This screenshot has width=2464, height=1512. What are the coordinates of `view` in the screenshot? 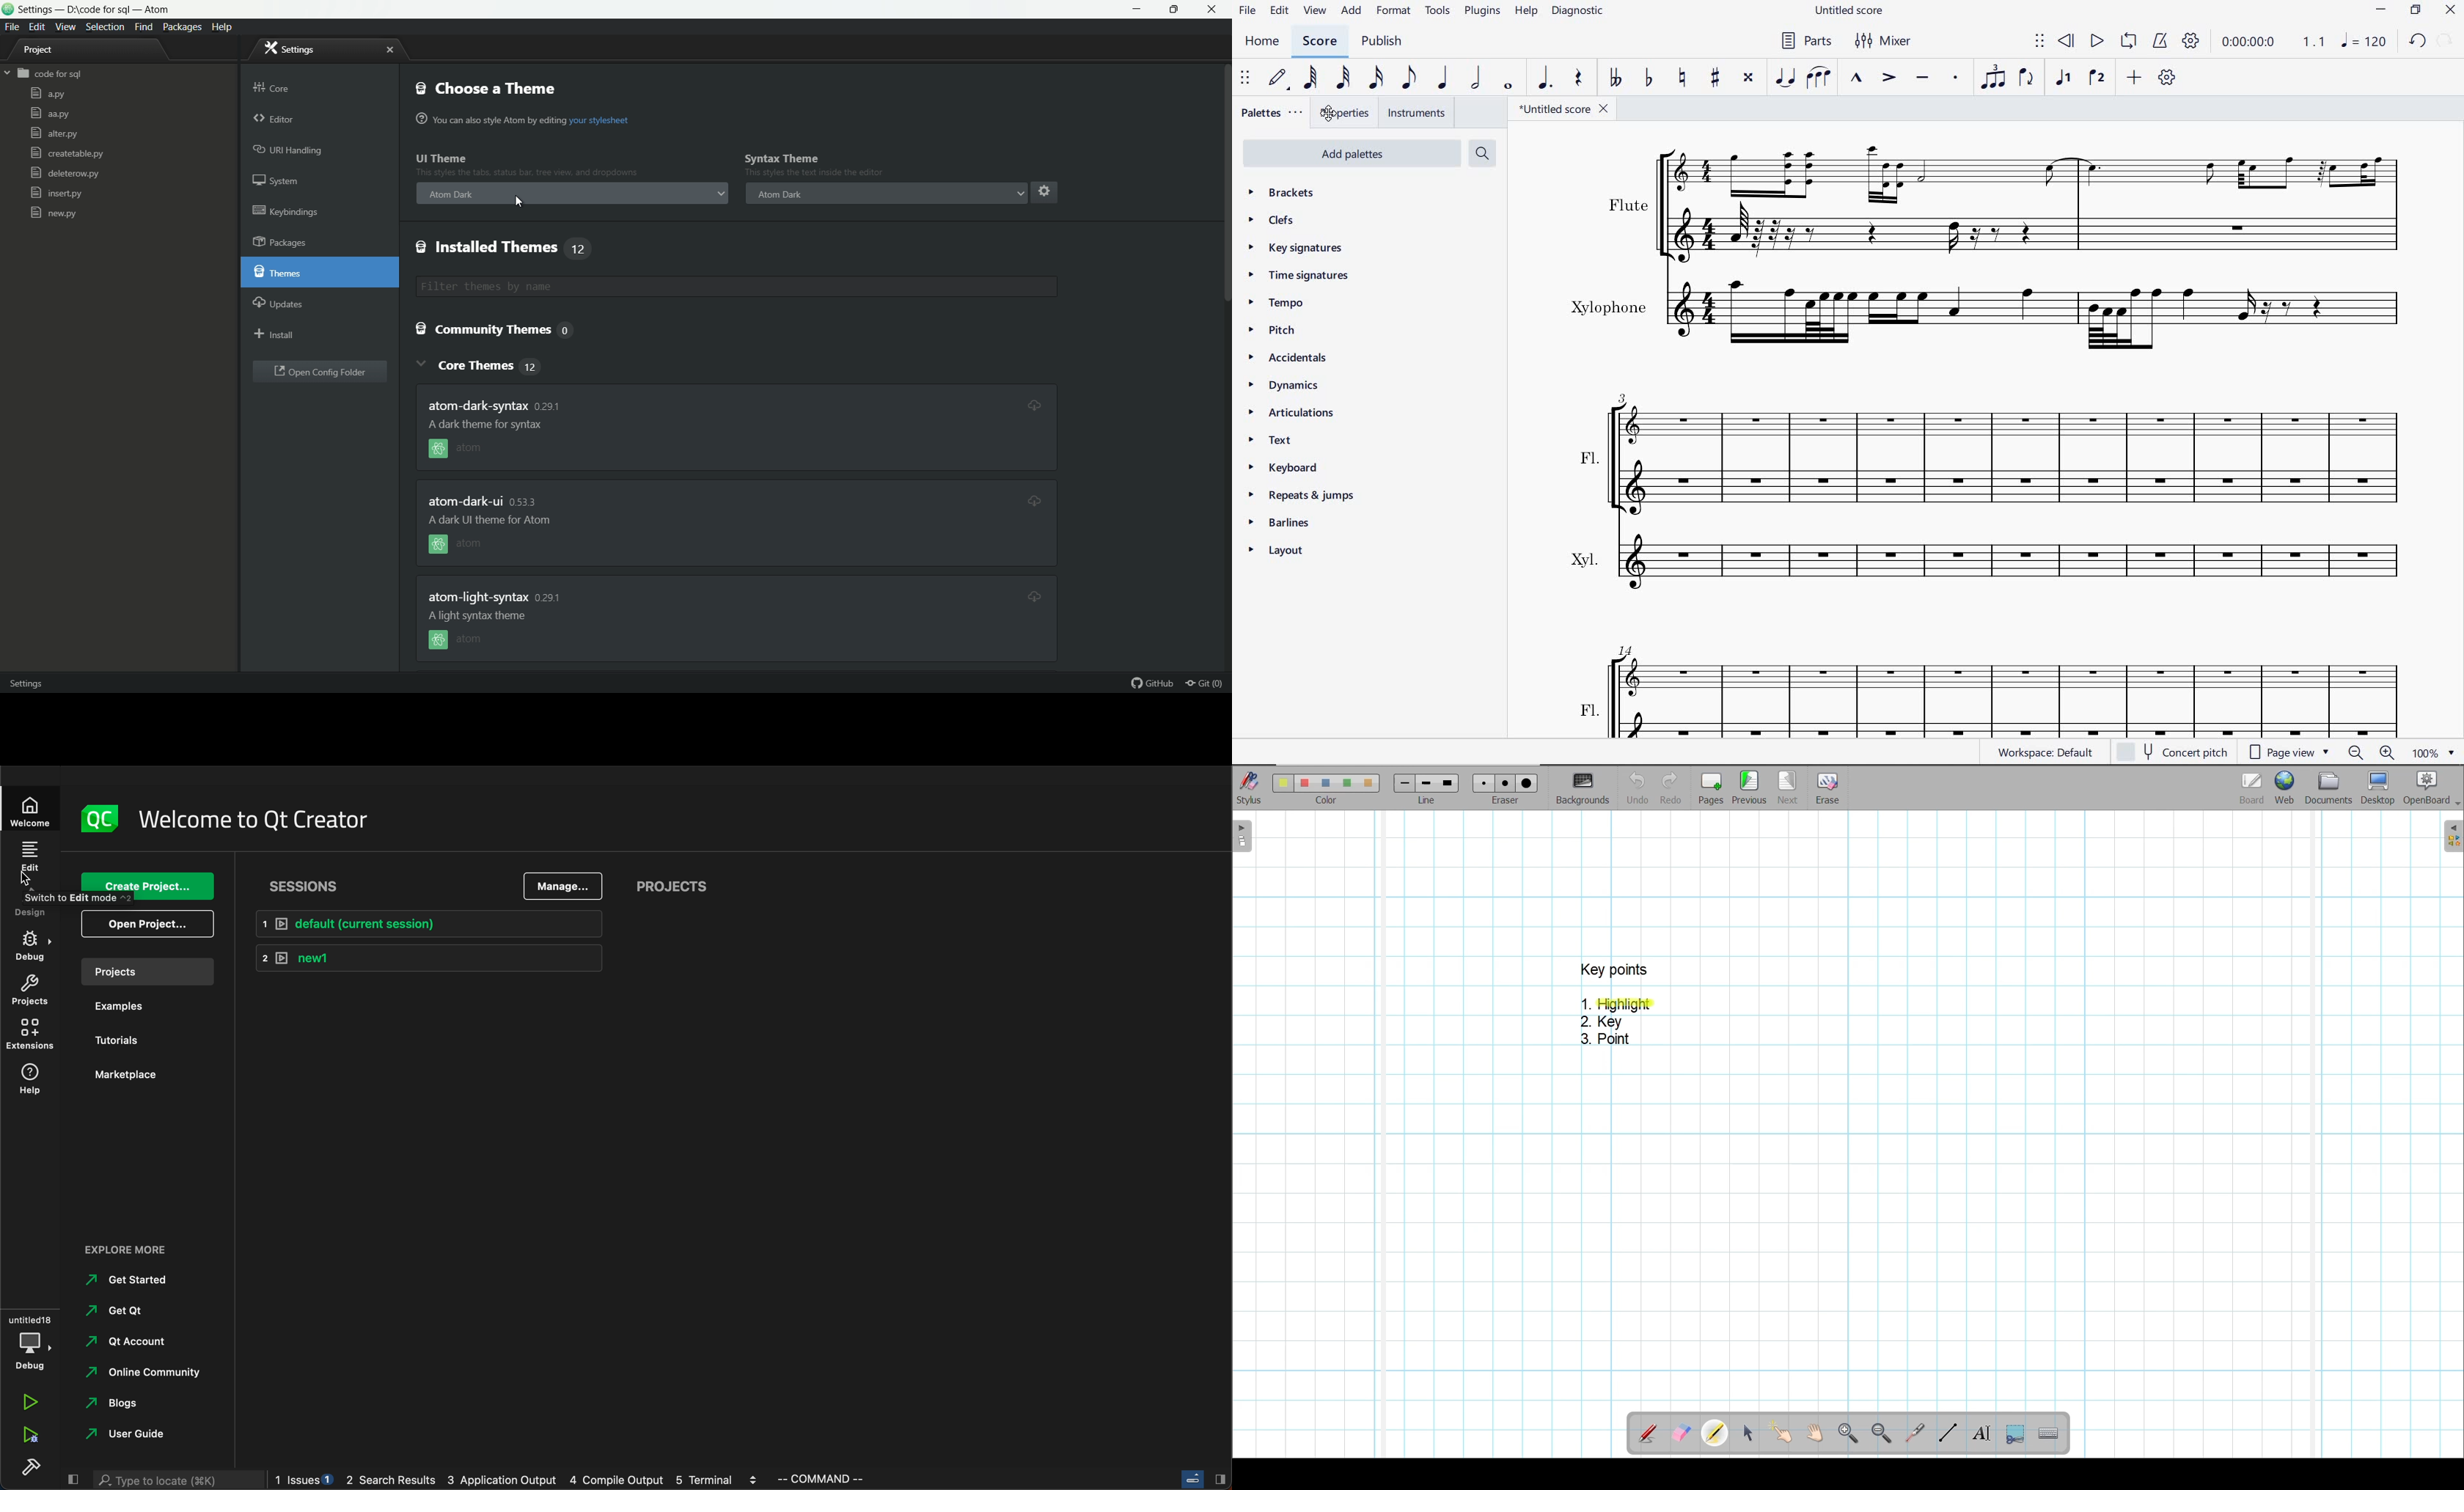 It's located at (1314, 11).